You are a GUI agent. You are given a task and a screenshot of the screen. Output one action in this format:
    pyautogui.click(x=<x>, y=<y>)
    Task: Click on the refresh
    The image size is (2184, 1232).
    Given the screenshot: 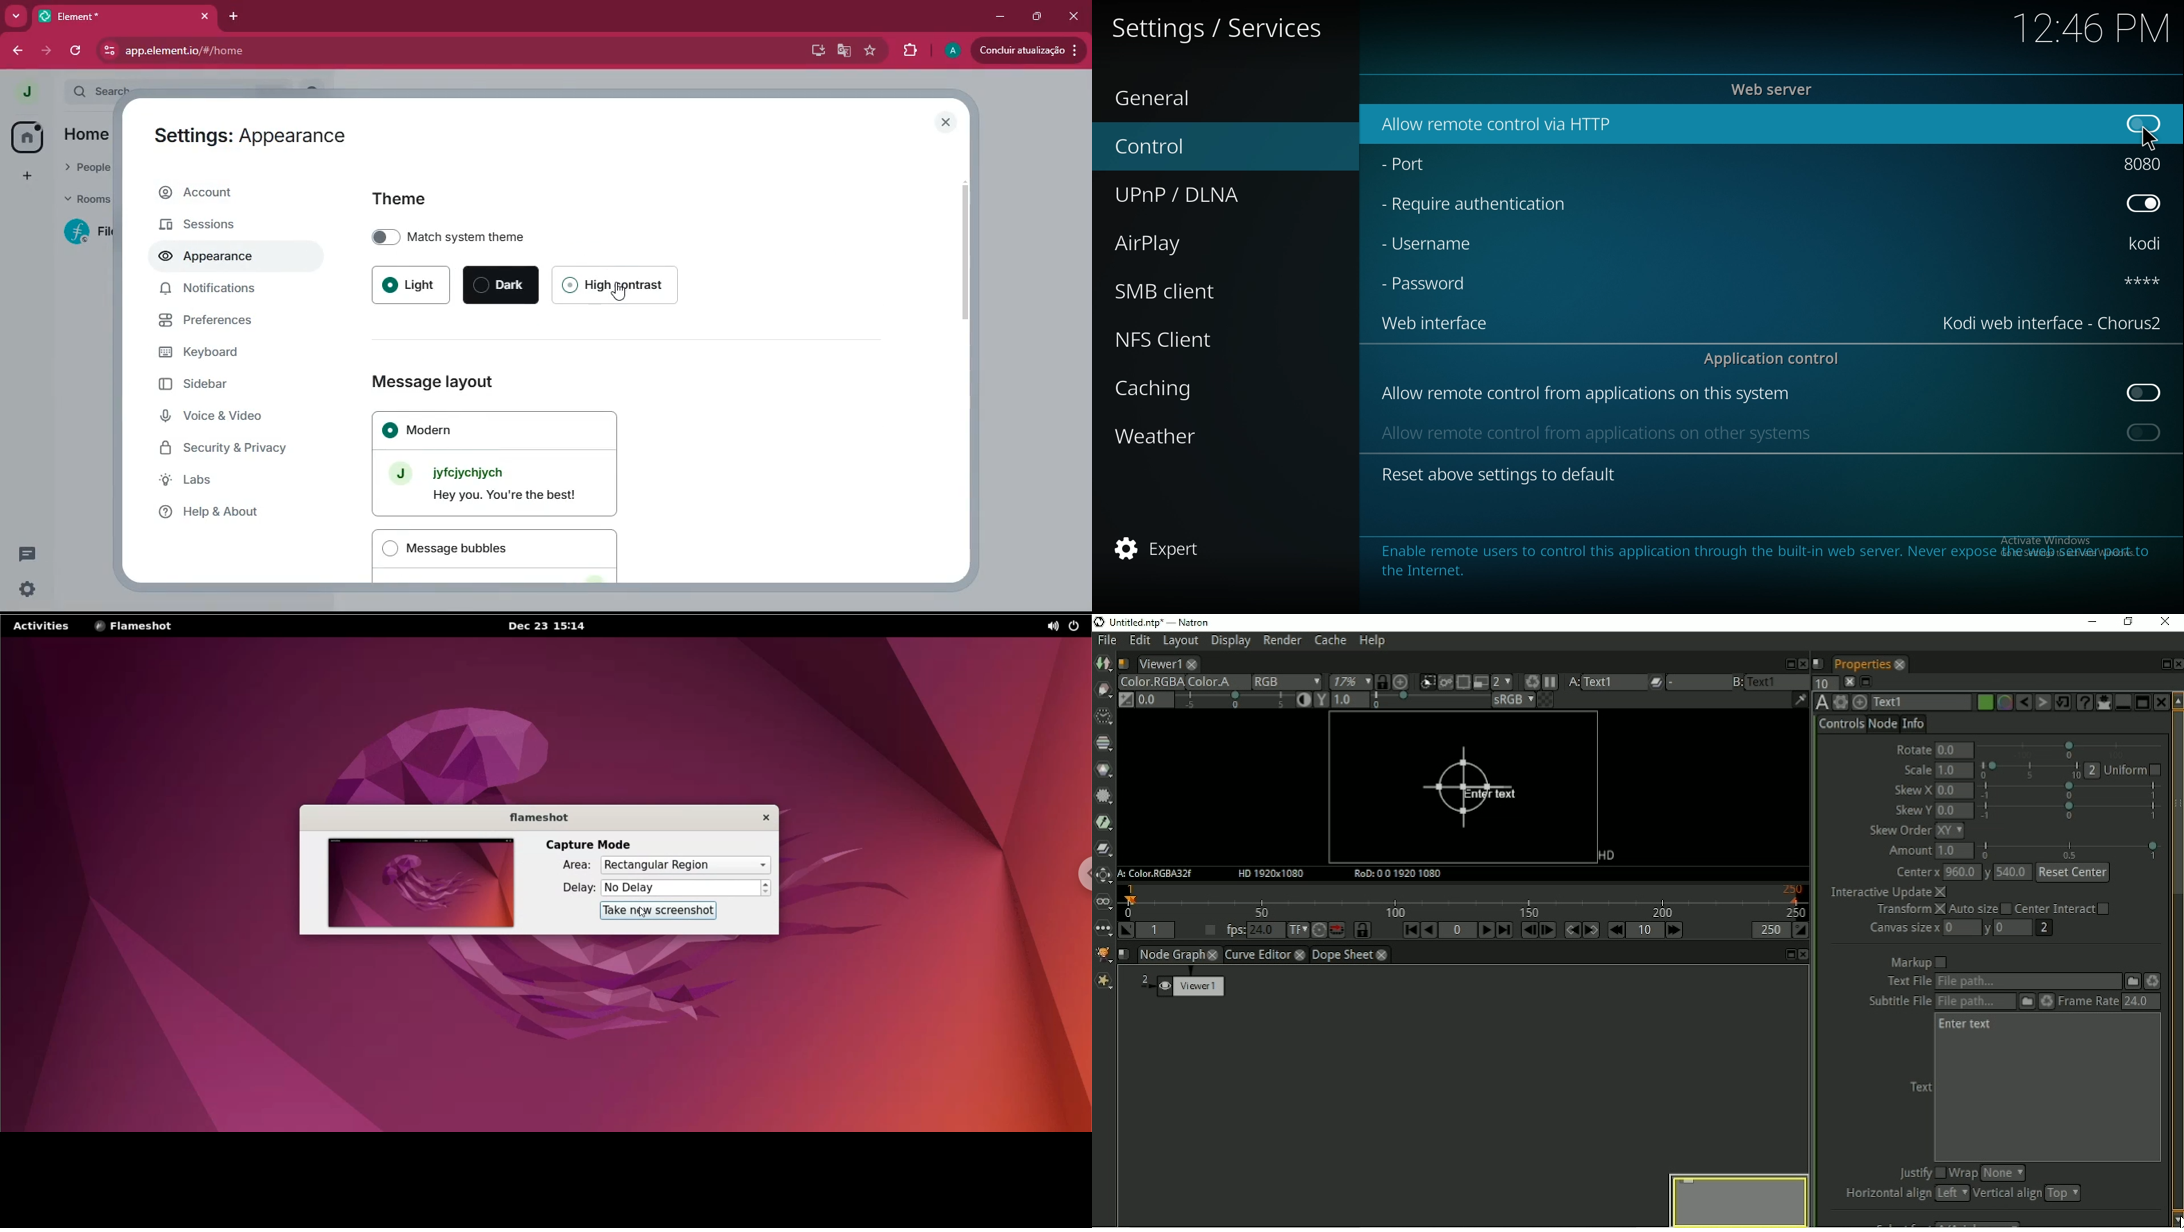 What is the action you would take?
    pyautogui.click(x=77, y=52)
    